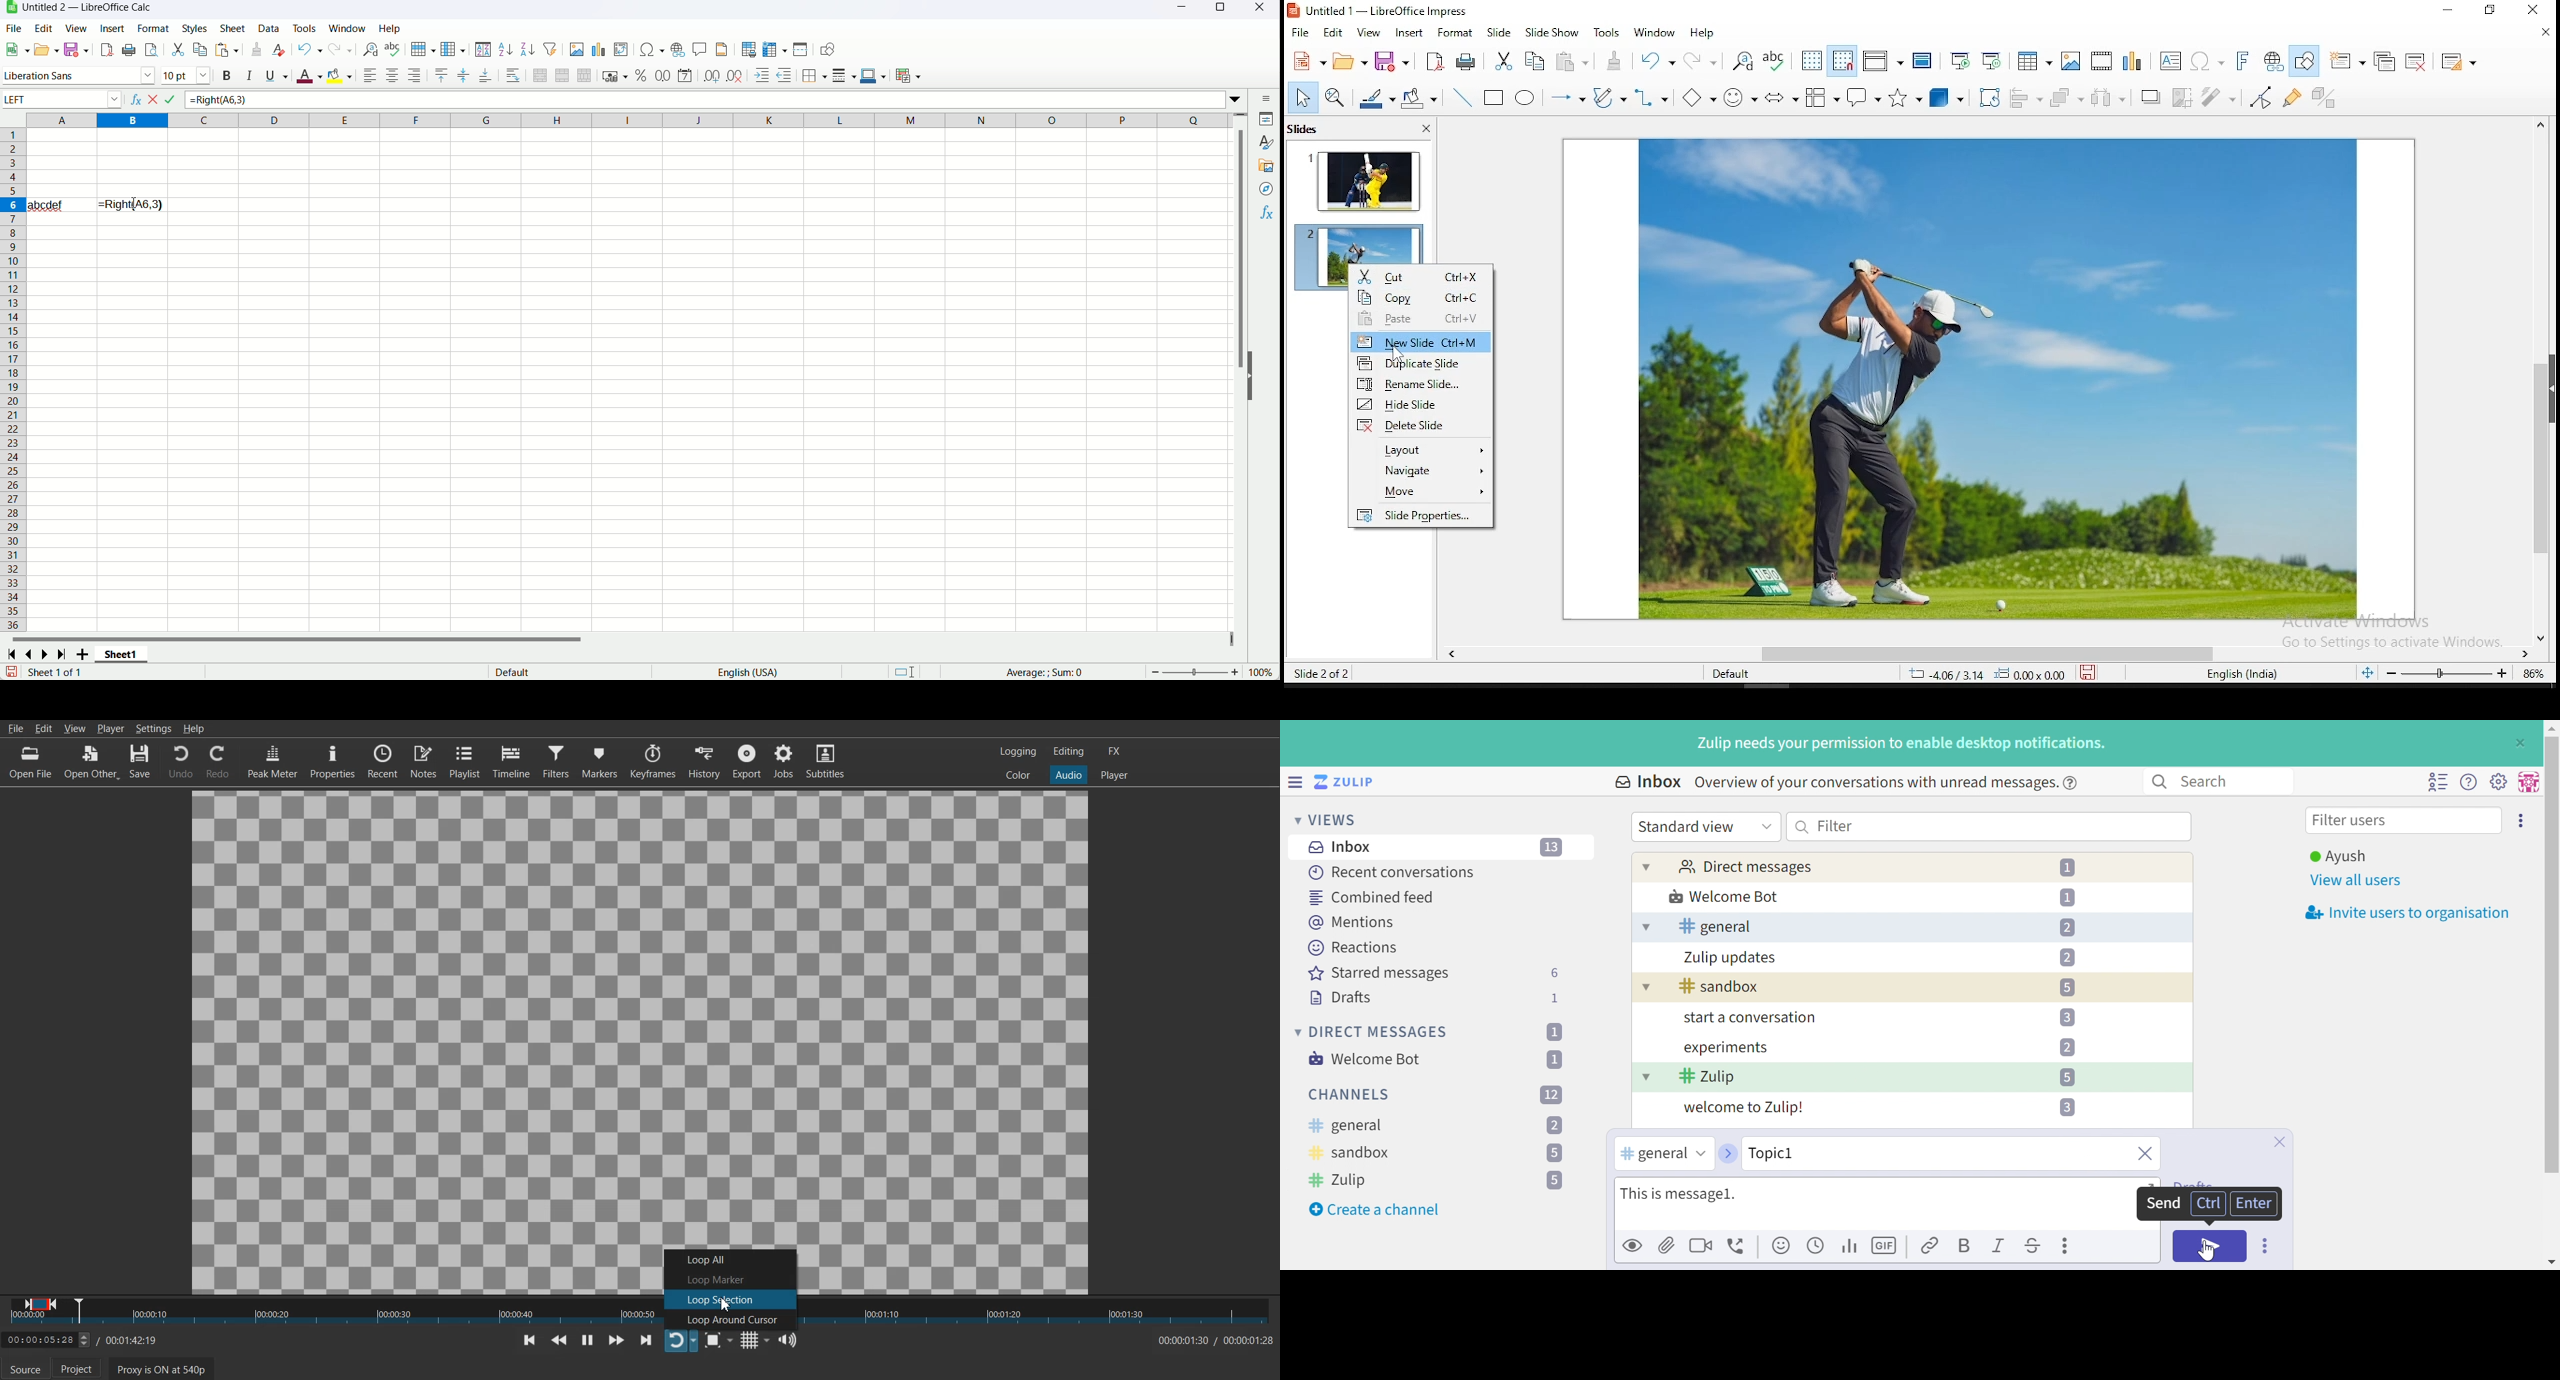 This screenshot has height=1400, width=2576. What do you see at coordinates (1743, 62) in the screenshot?
I see `find and replace` at bounding box center [1743, 62].